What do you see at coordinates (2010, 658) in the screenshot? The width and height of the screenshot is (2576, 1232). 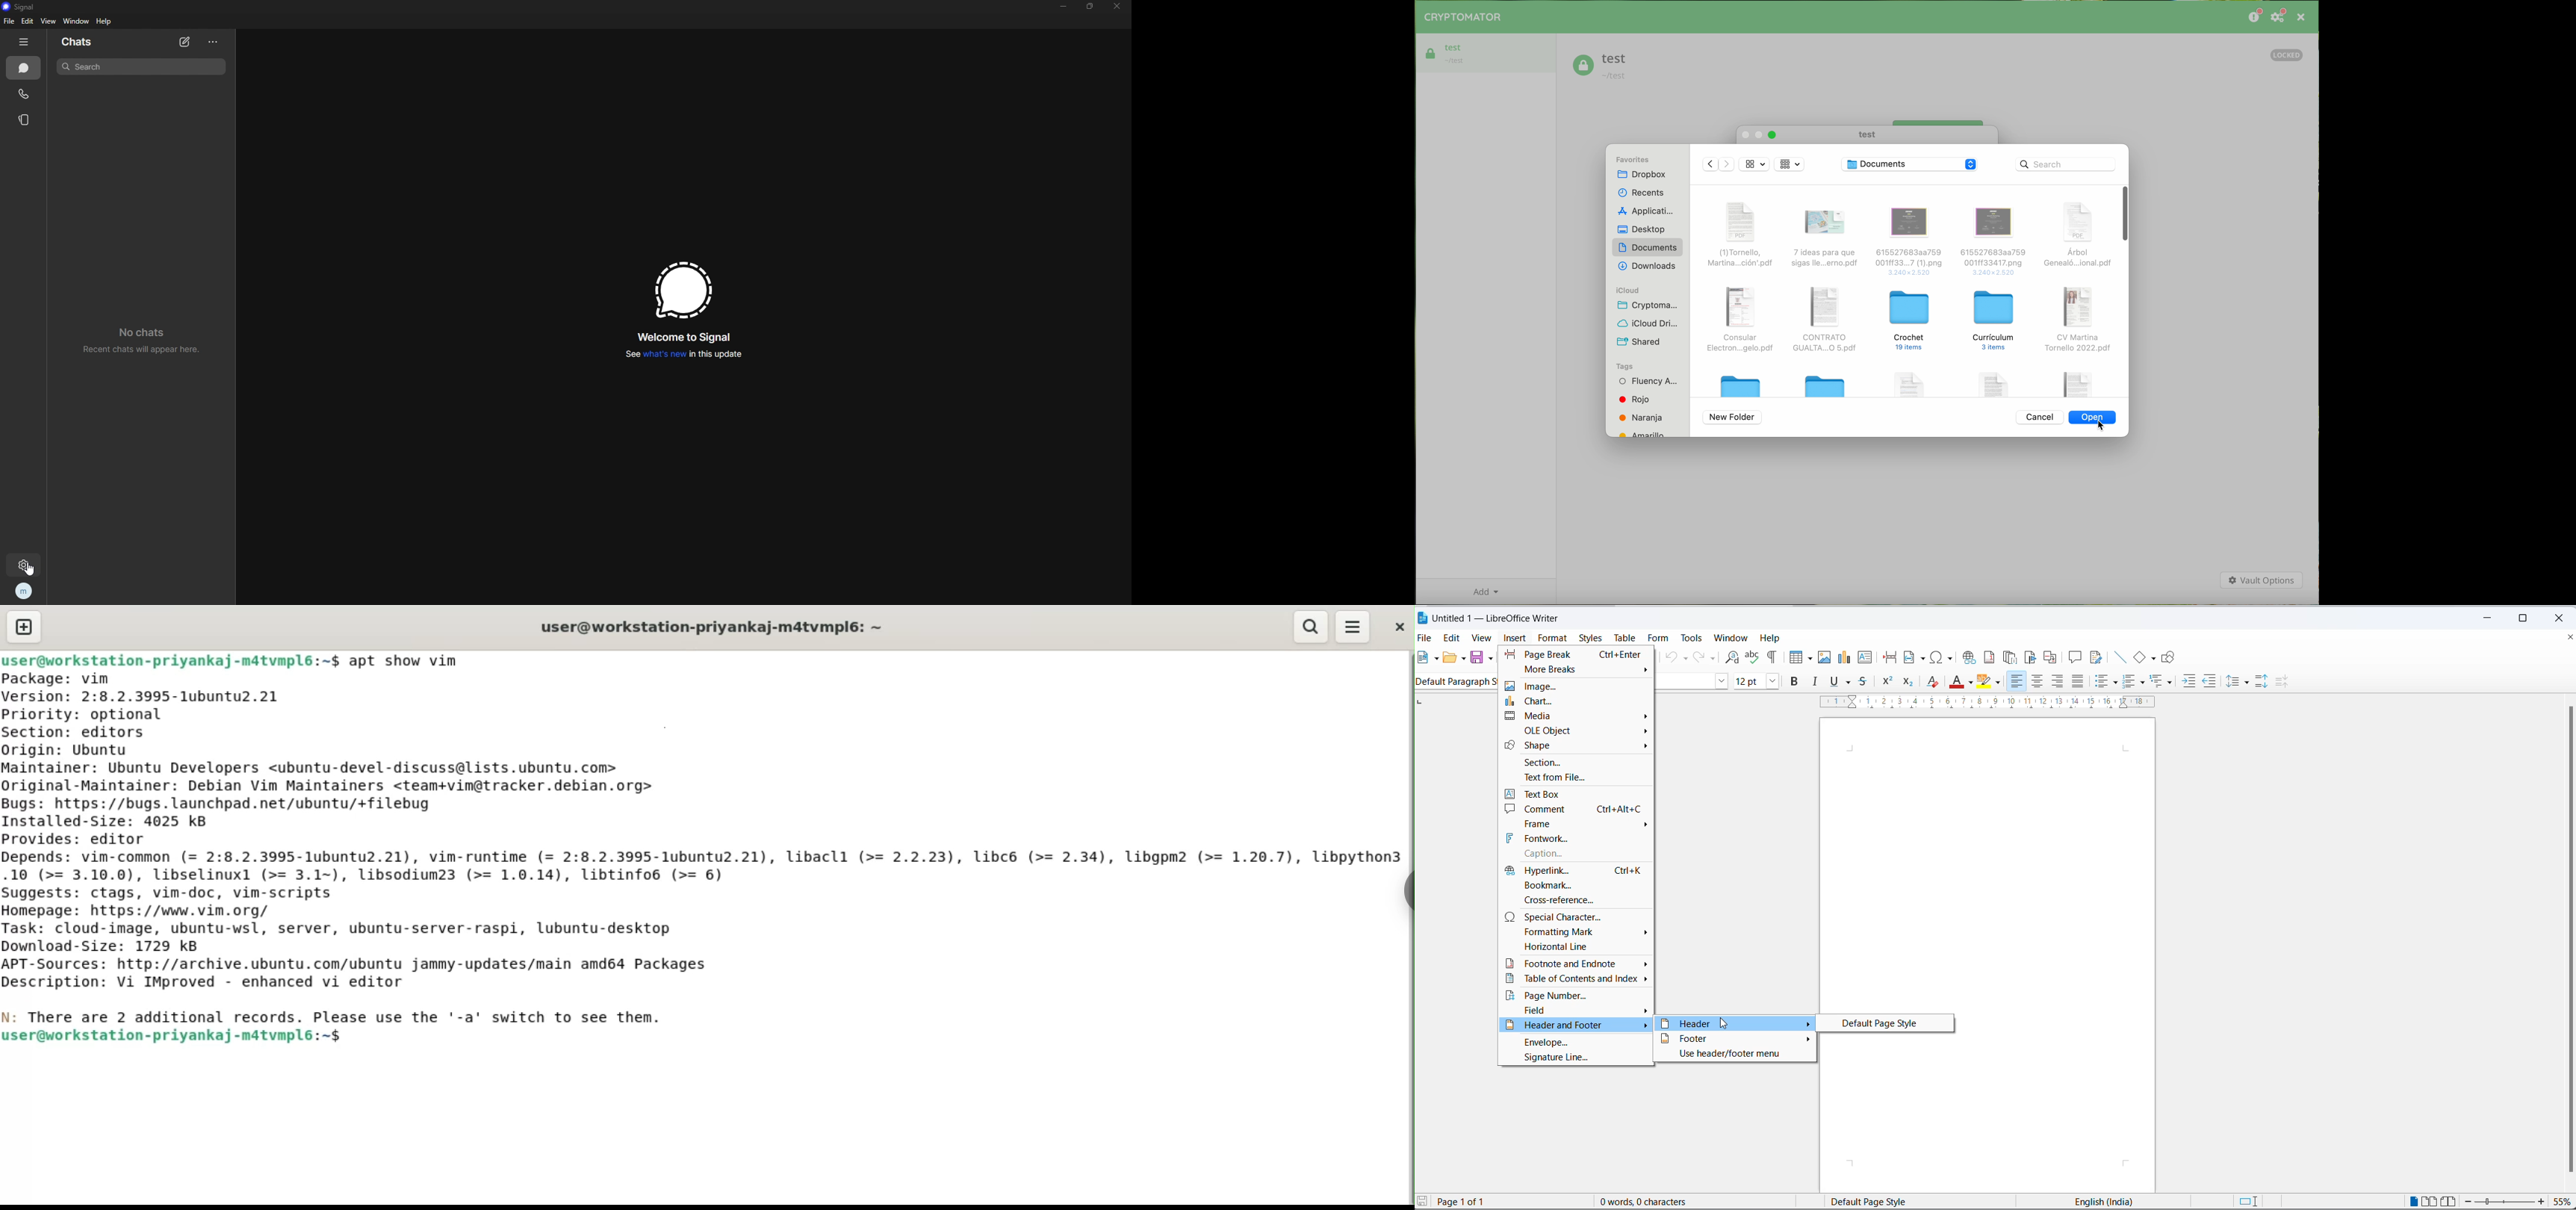 I see `insert endnote` at bounding box center [2010, 658].